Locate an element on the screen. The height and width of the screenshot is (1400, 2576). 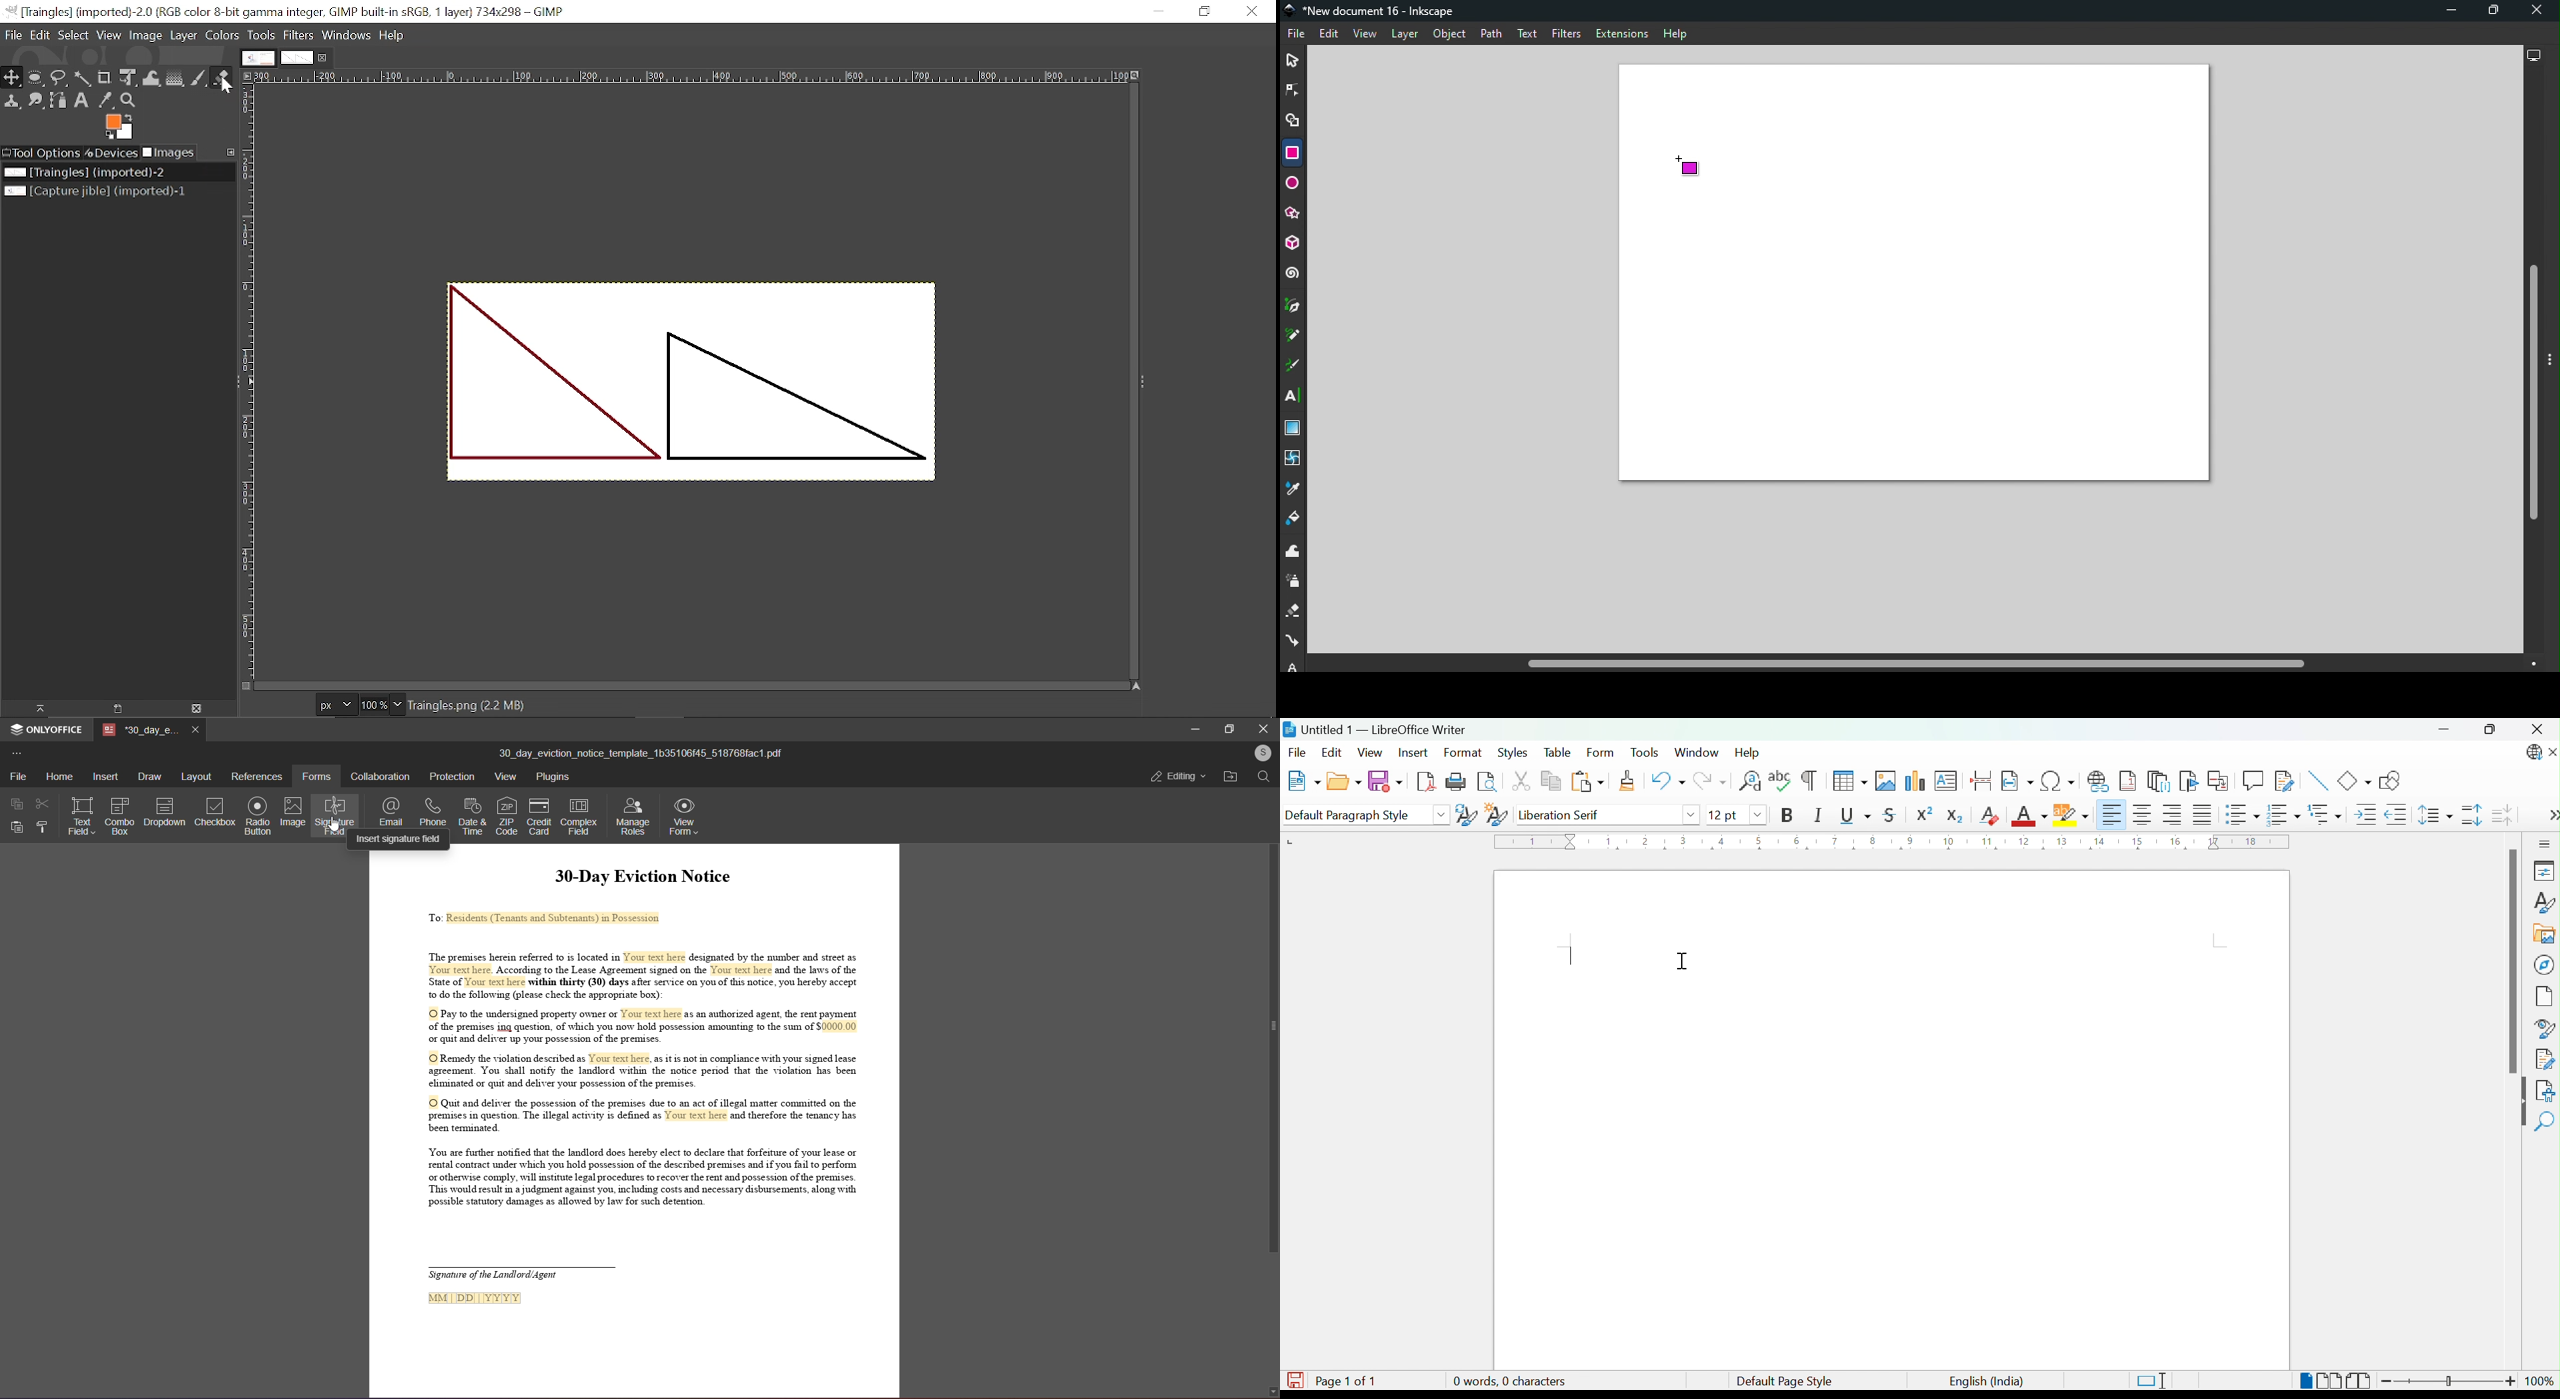
Print is located at coordinates (1457, 781).